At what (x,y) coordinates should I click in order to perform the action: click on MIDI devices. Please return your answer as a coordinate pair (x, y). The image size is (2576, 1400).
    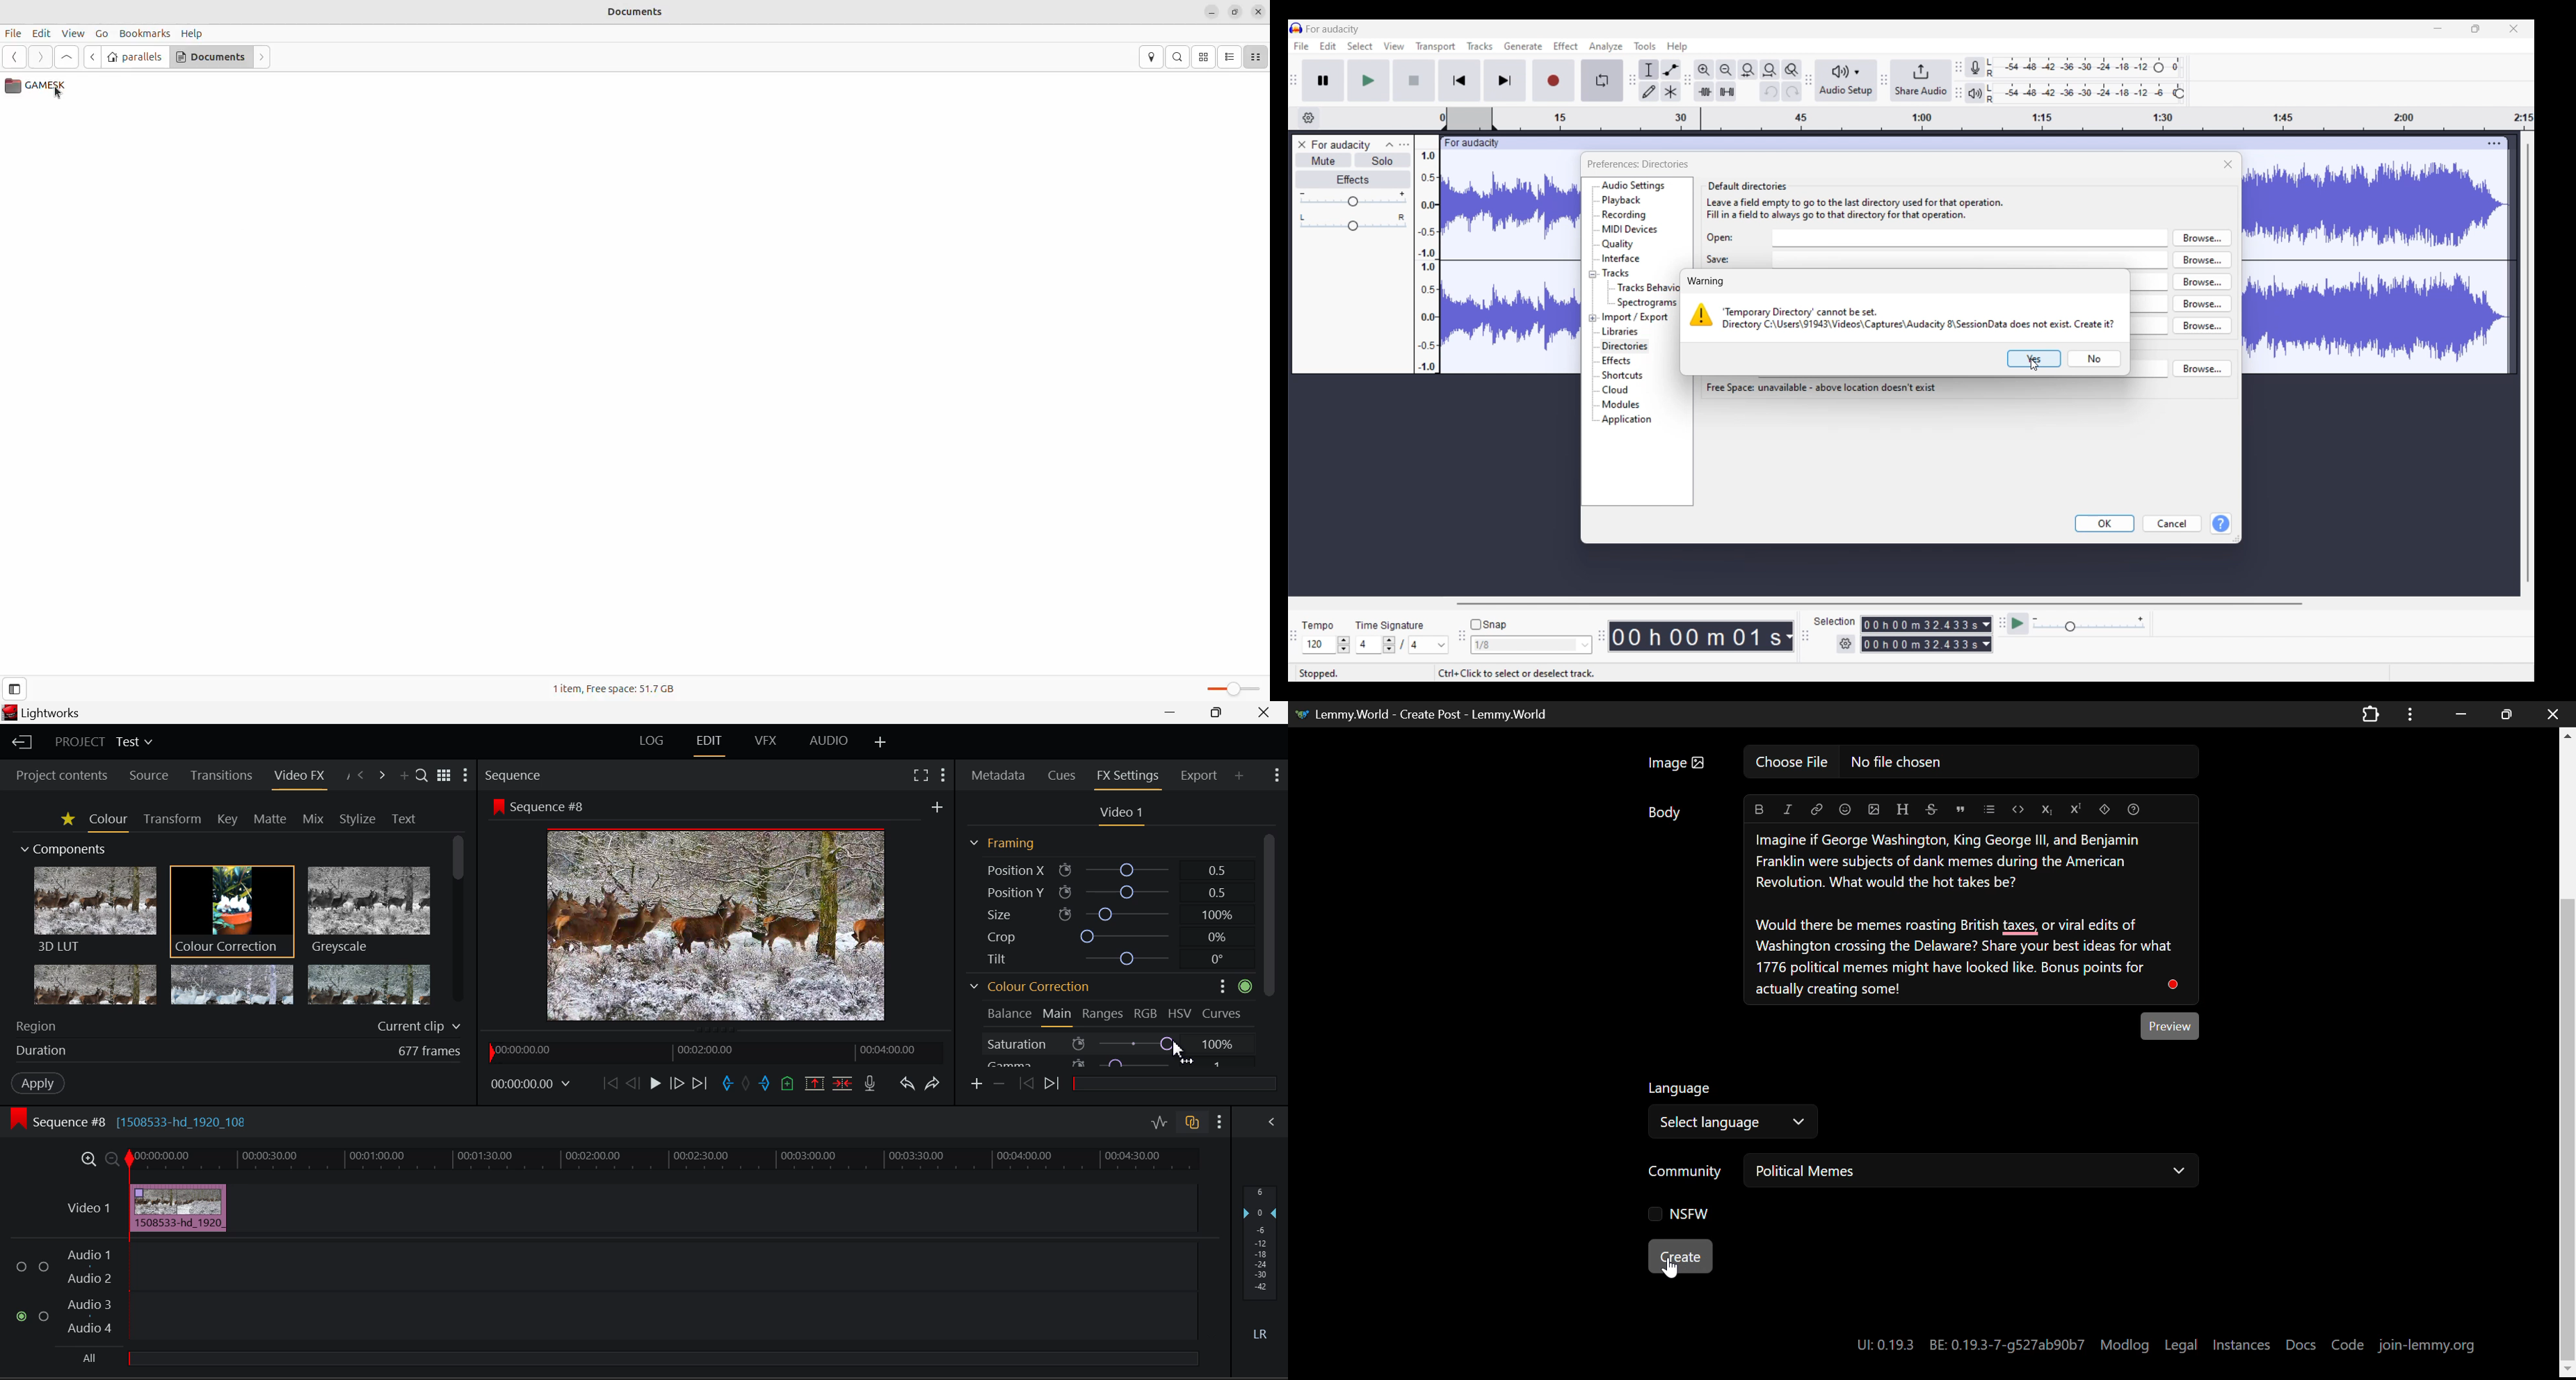
    Looking at the image, I should click on (1630, 229).